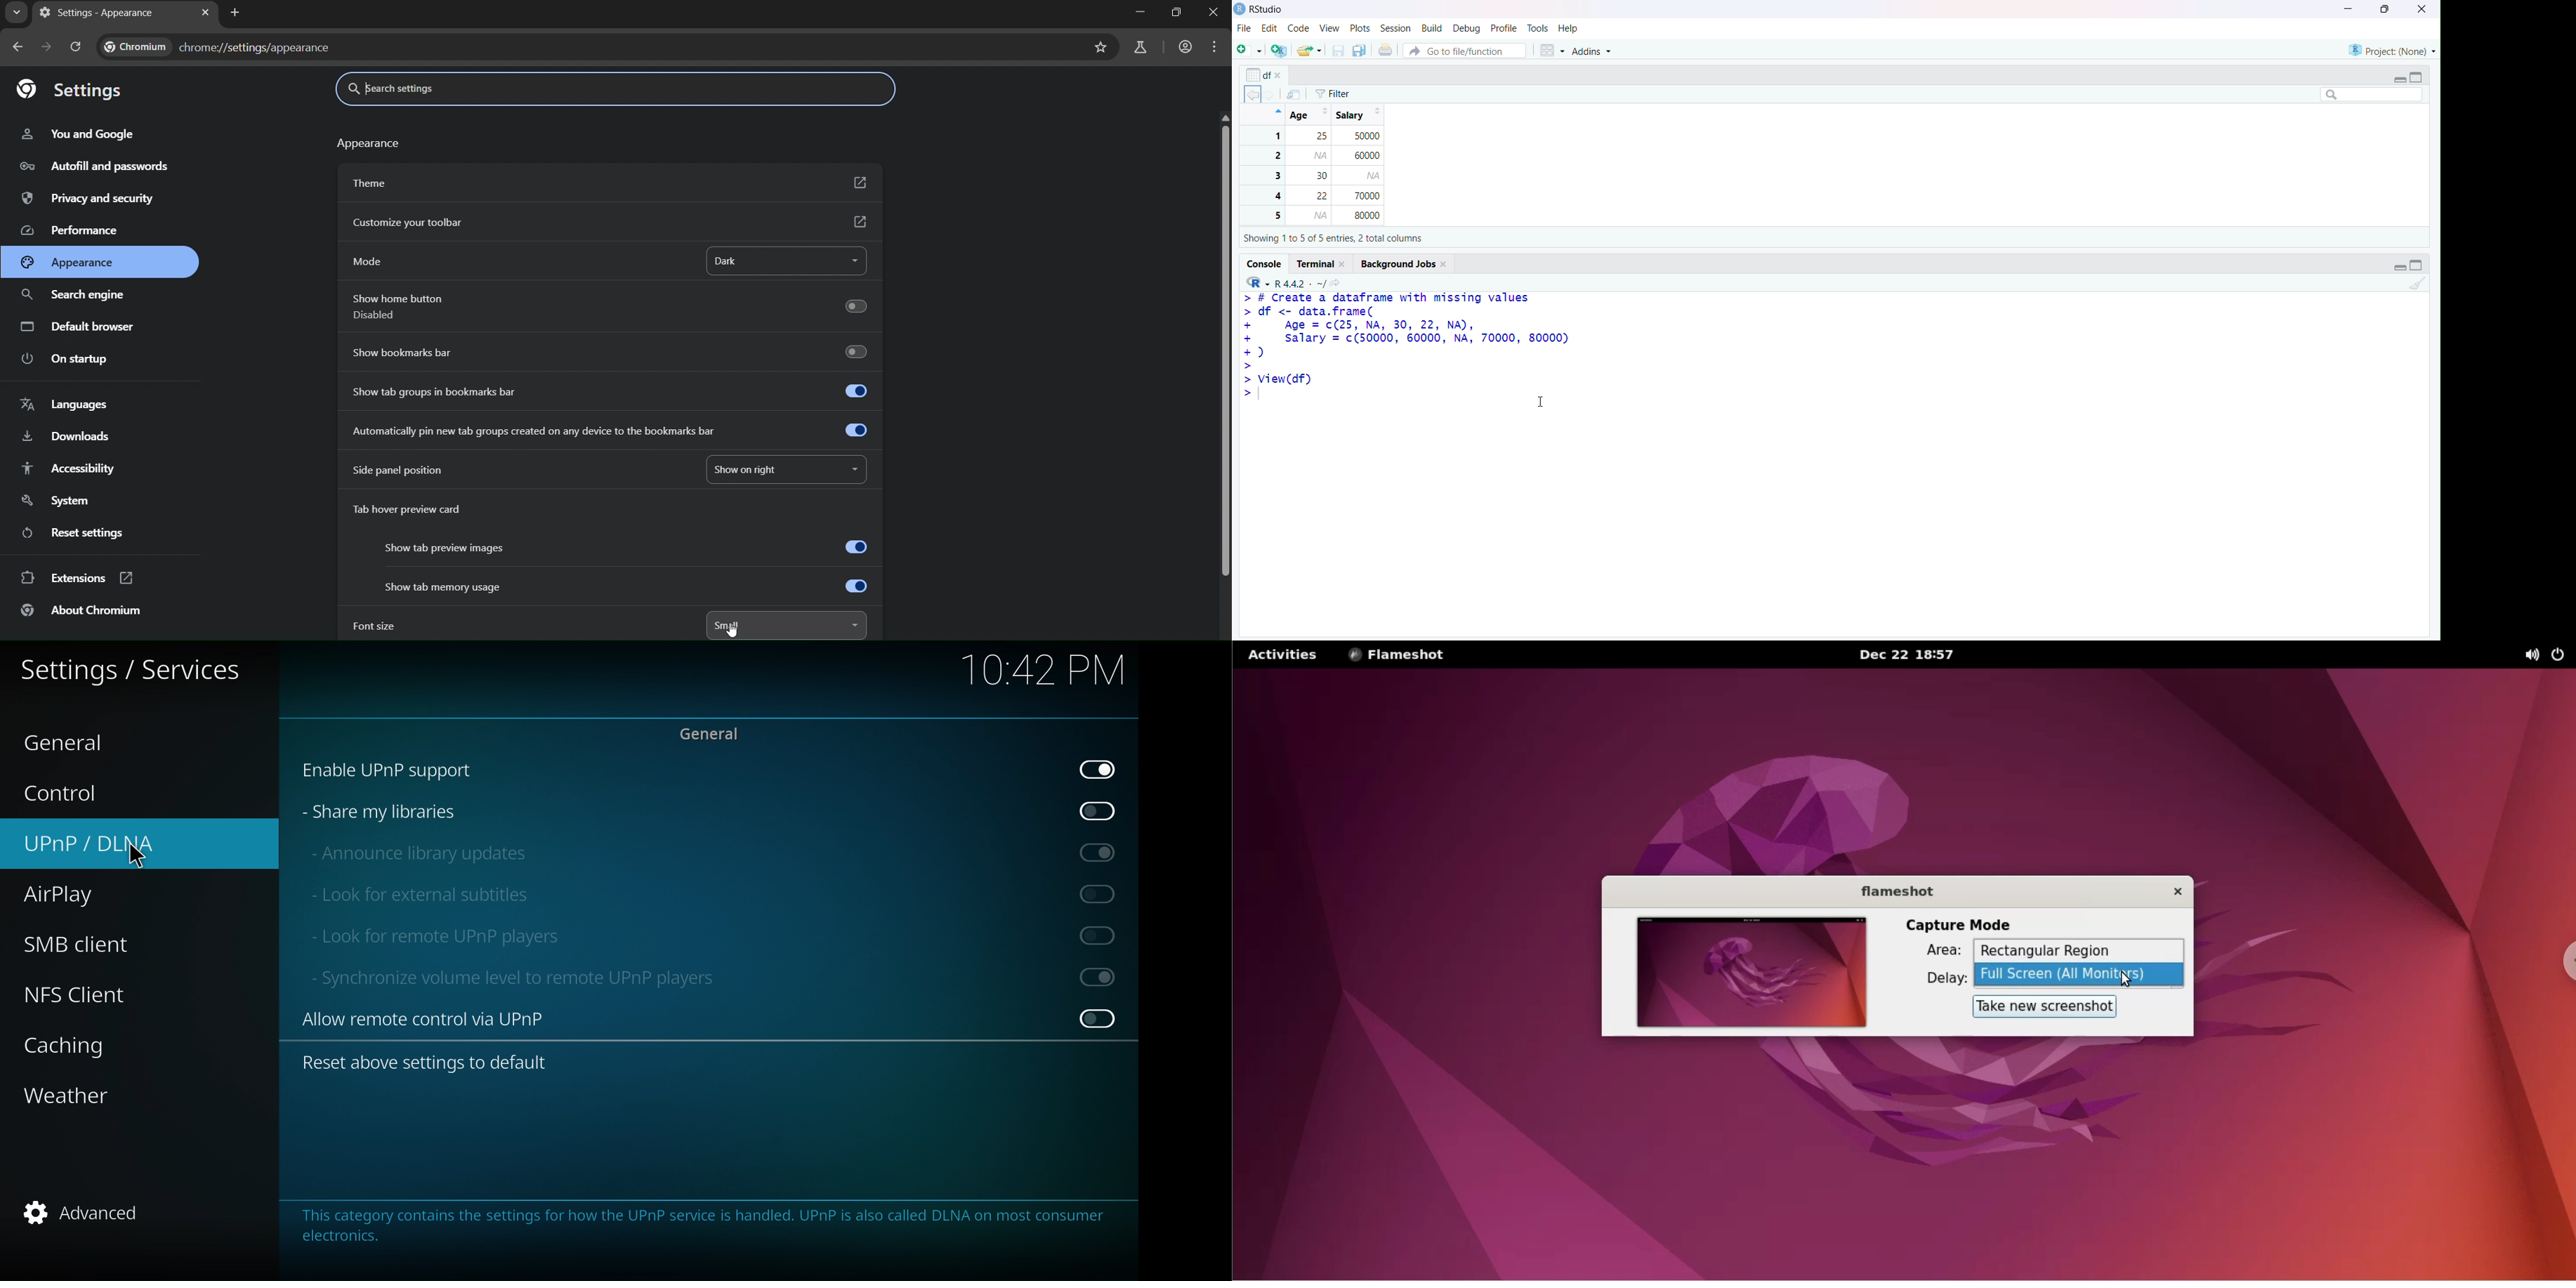  What do you see at coordinates (1422, 347) in the screenshot?
I see `> # Create a dataframe with missing values
> df <- data.frame(
+ Age = c(25, NA, 30, 22, NA),
+ salary = (50000, 60000, NA, 70000, 80000)
+)
>
> View(df)
>
T` at bounding box center [1422, 347].